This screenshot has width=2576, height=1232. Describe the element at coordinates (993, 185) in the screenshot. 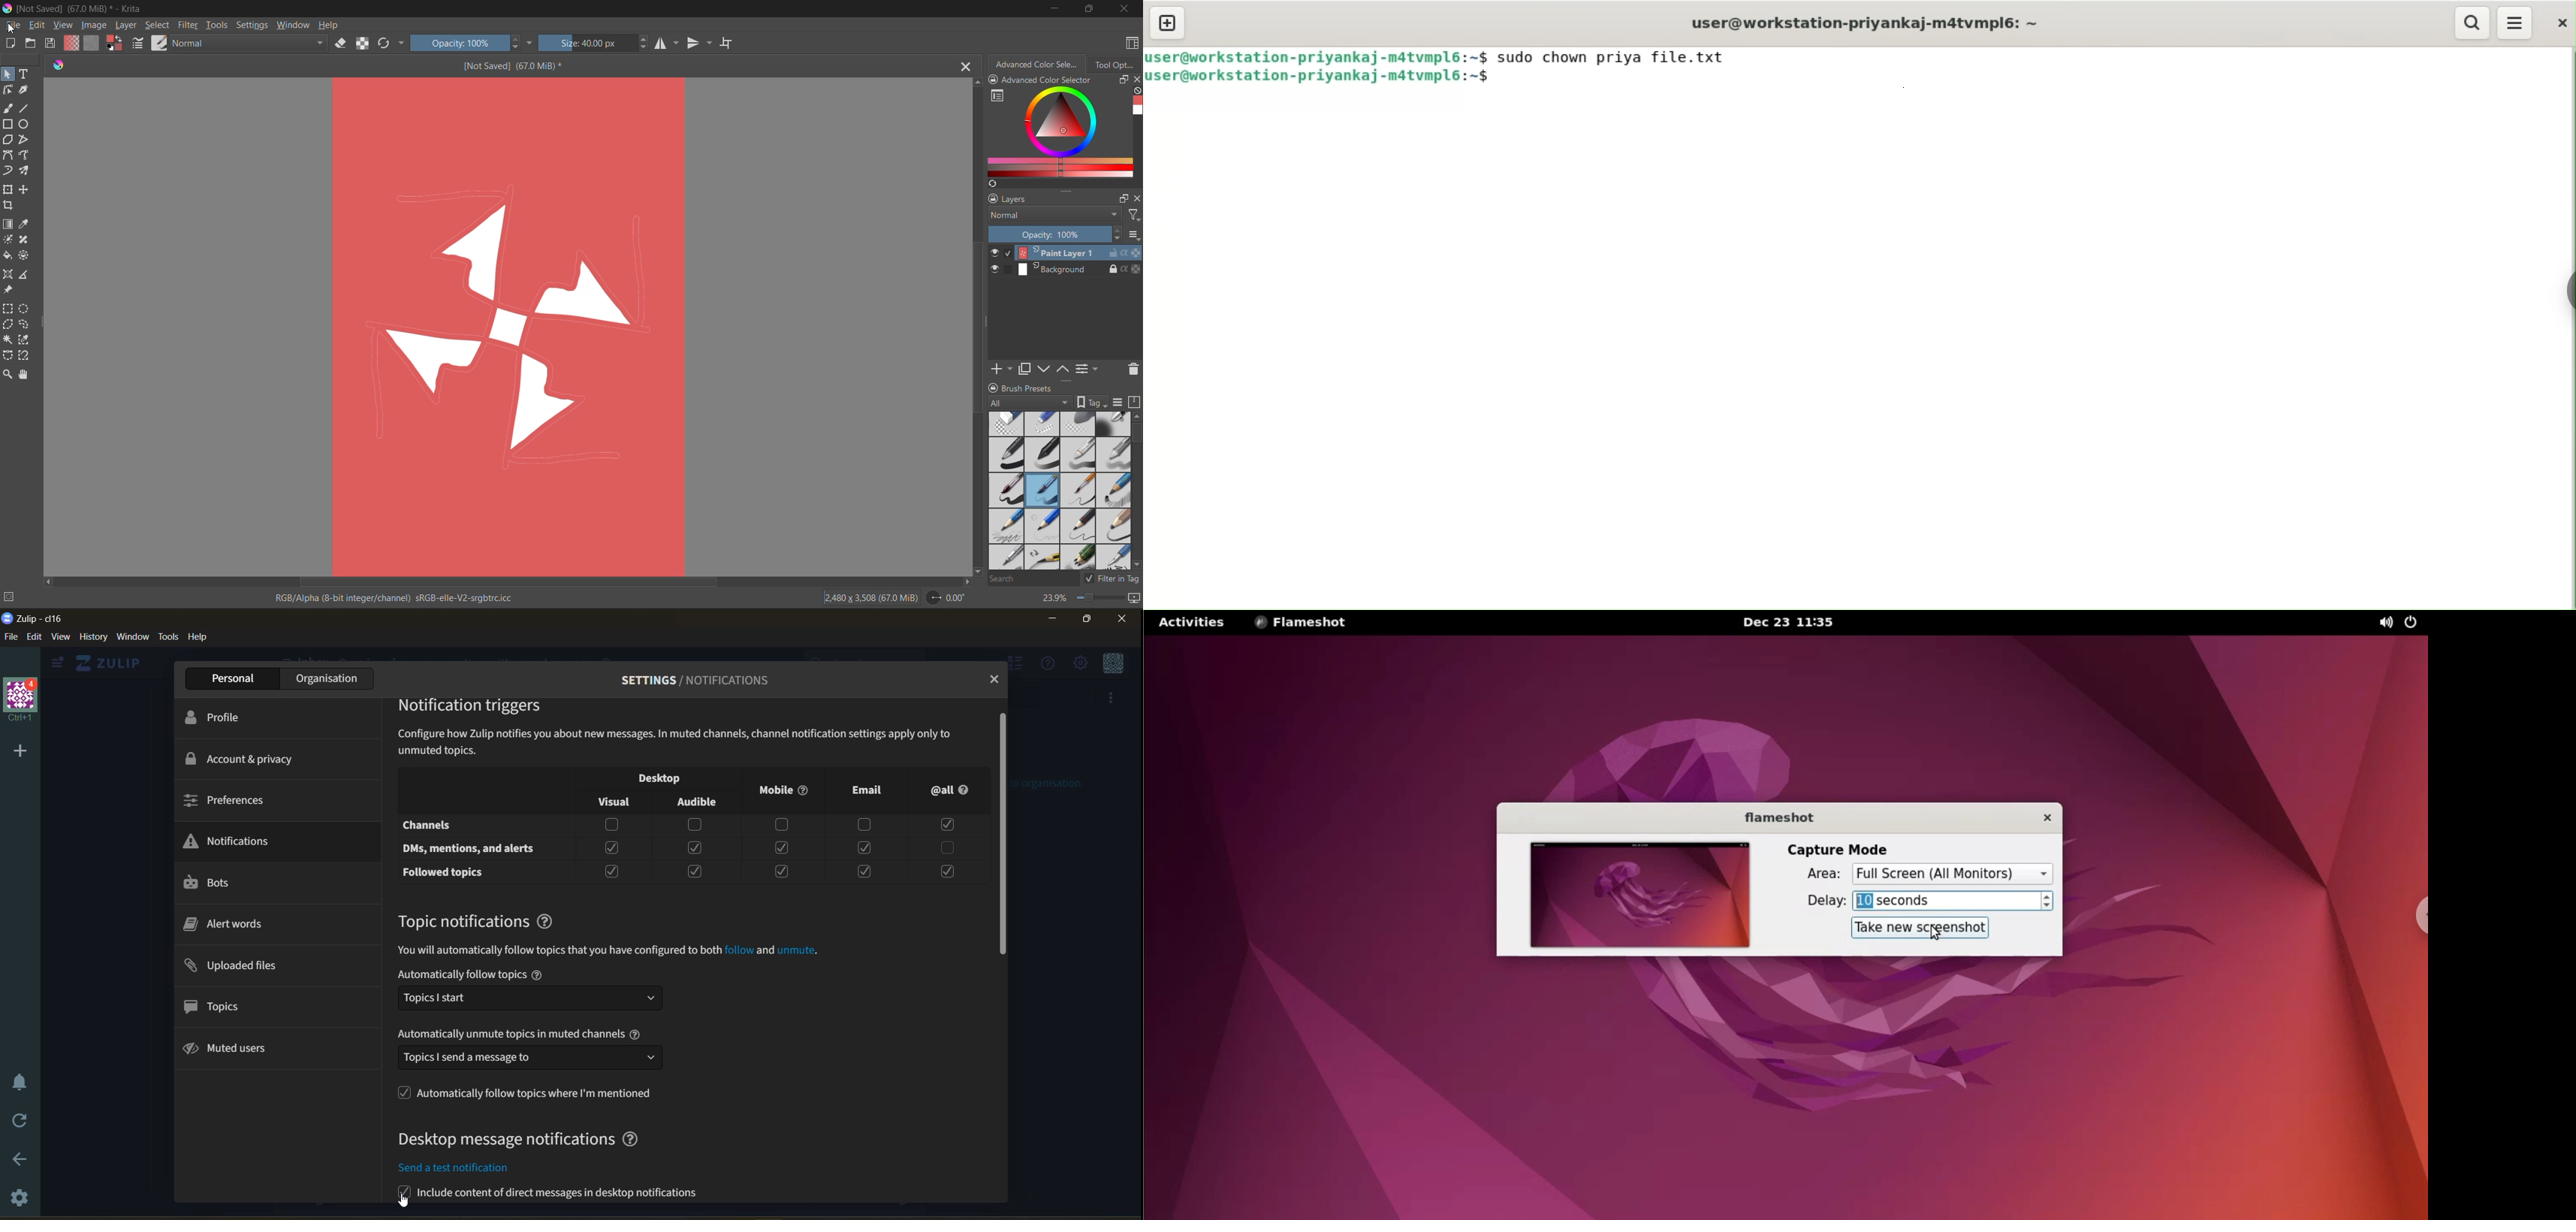

I see `create a list of colors` at that location.